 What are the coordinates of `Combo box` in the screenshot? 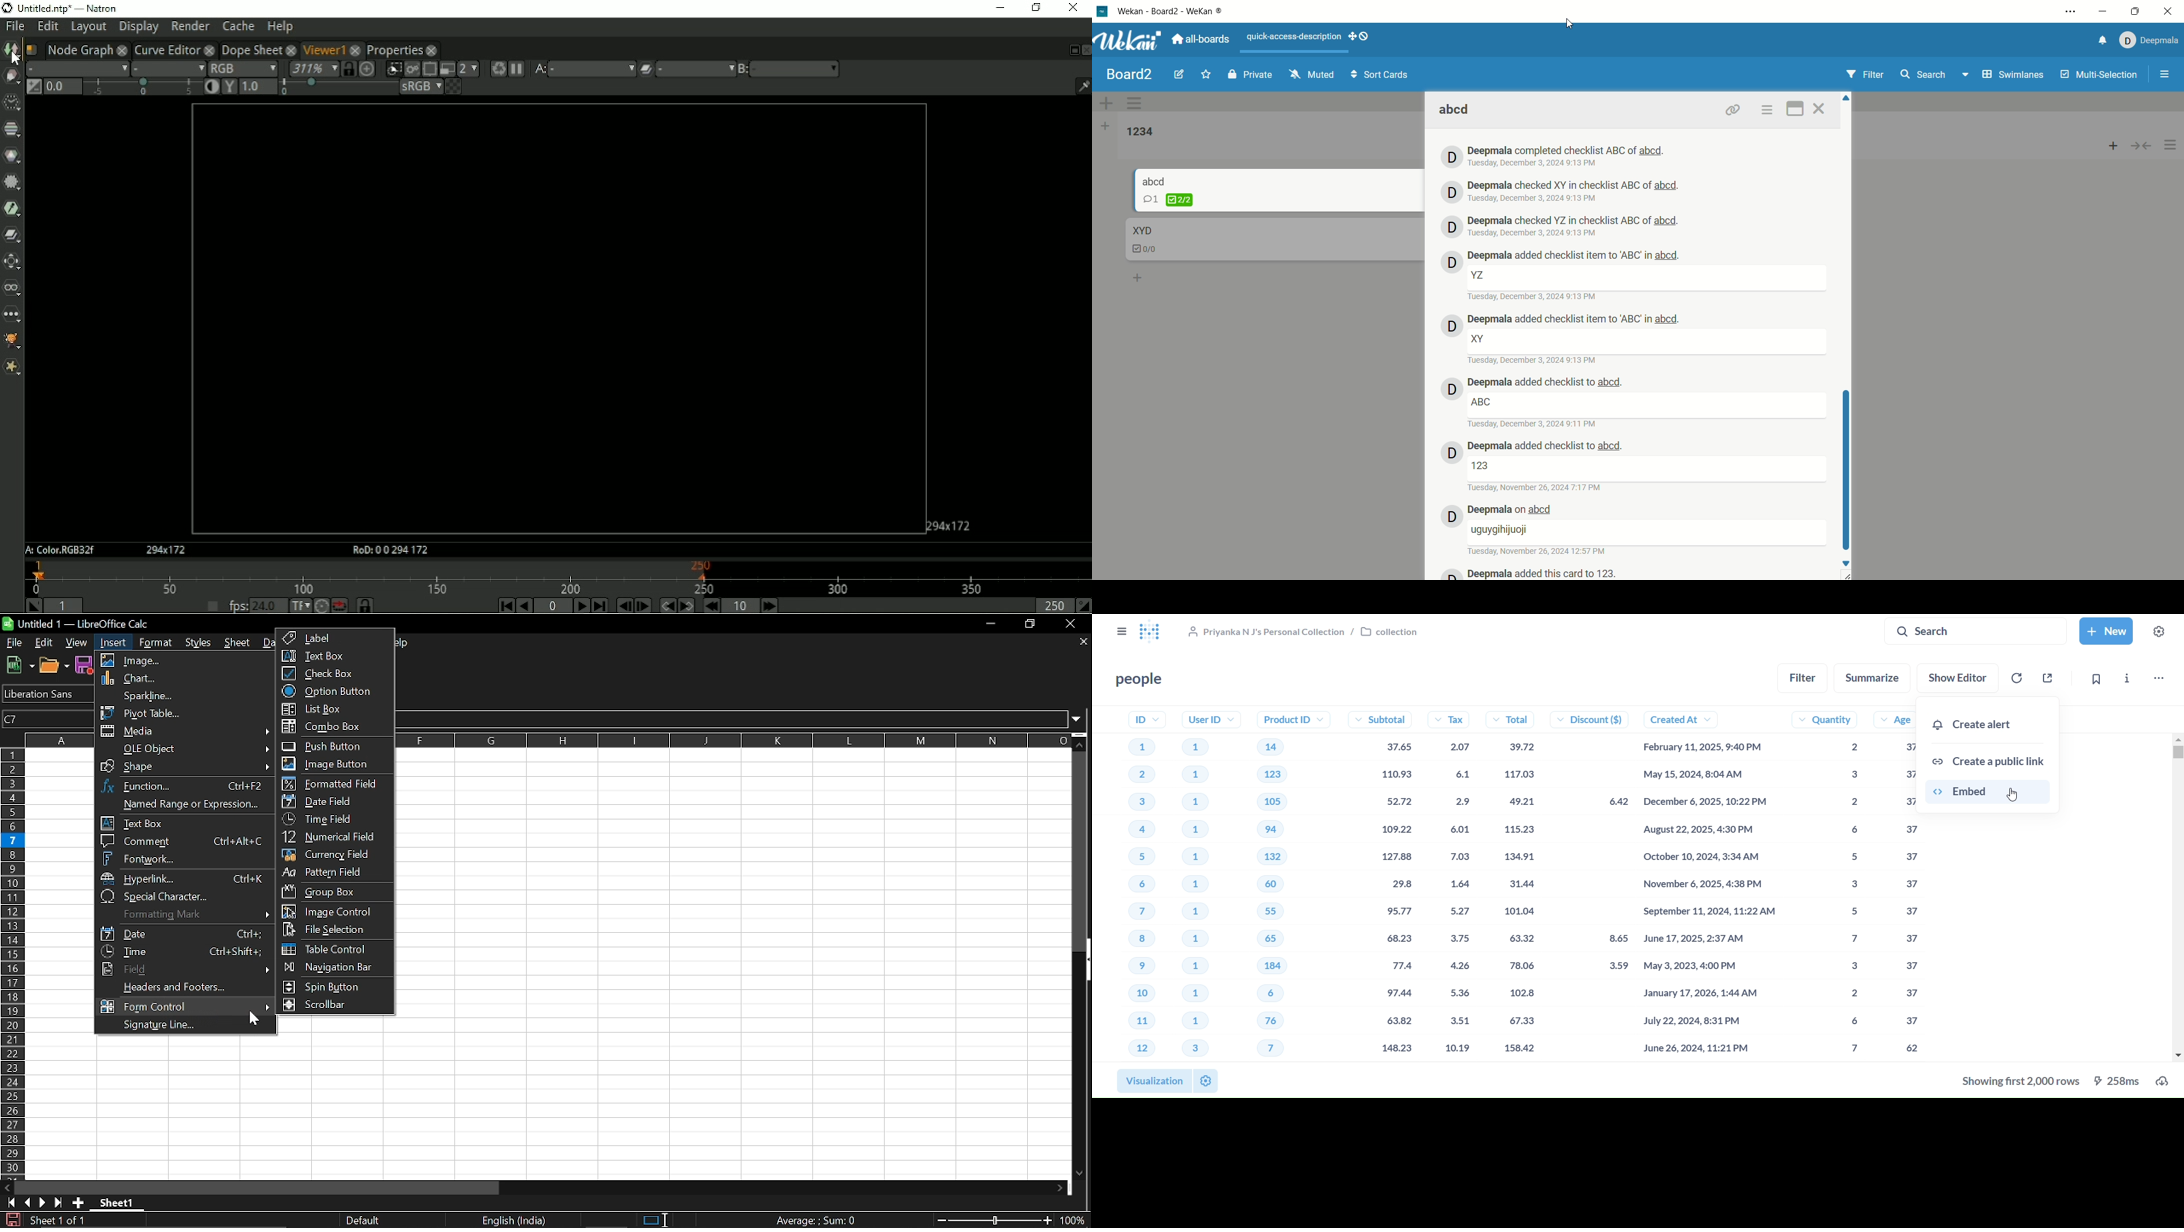 It's located at (337, 727).